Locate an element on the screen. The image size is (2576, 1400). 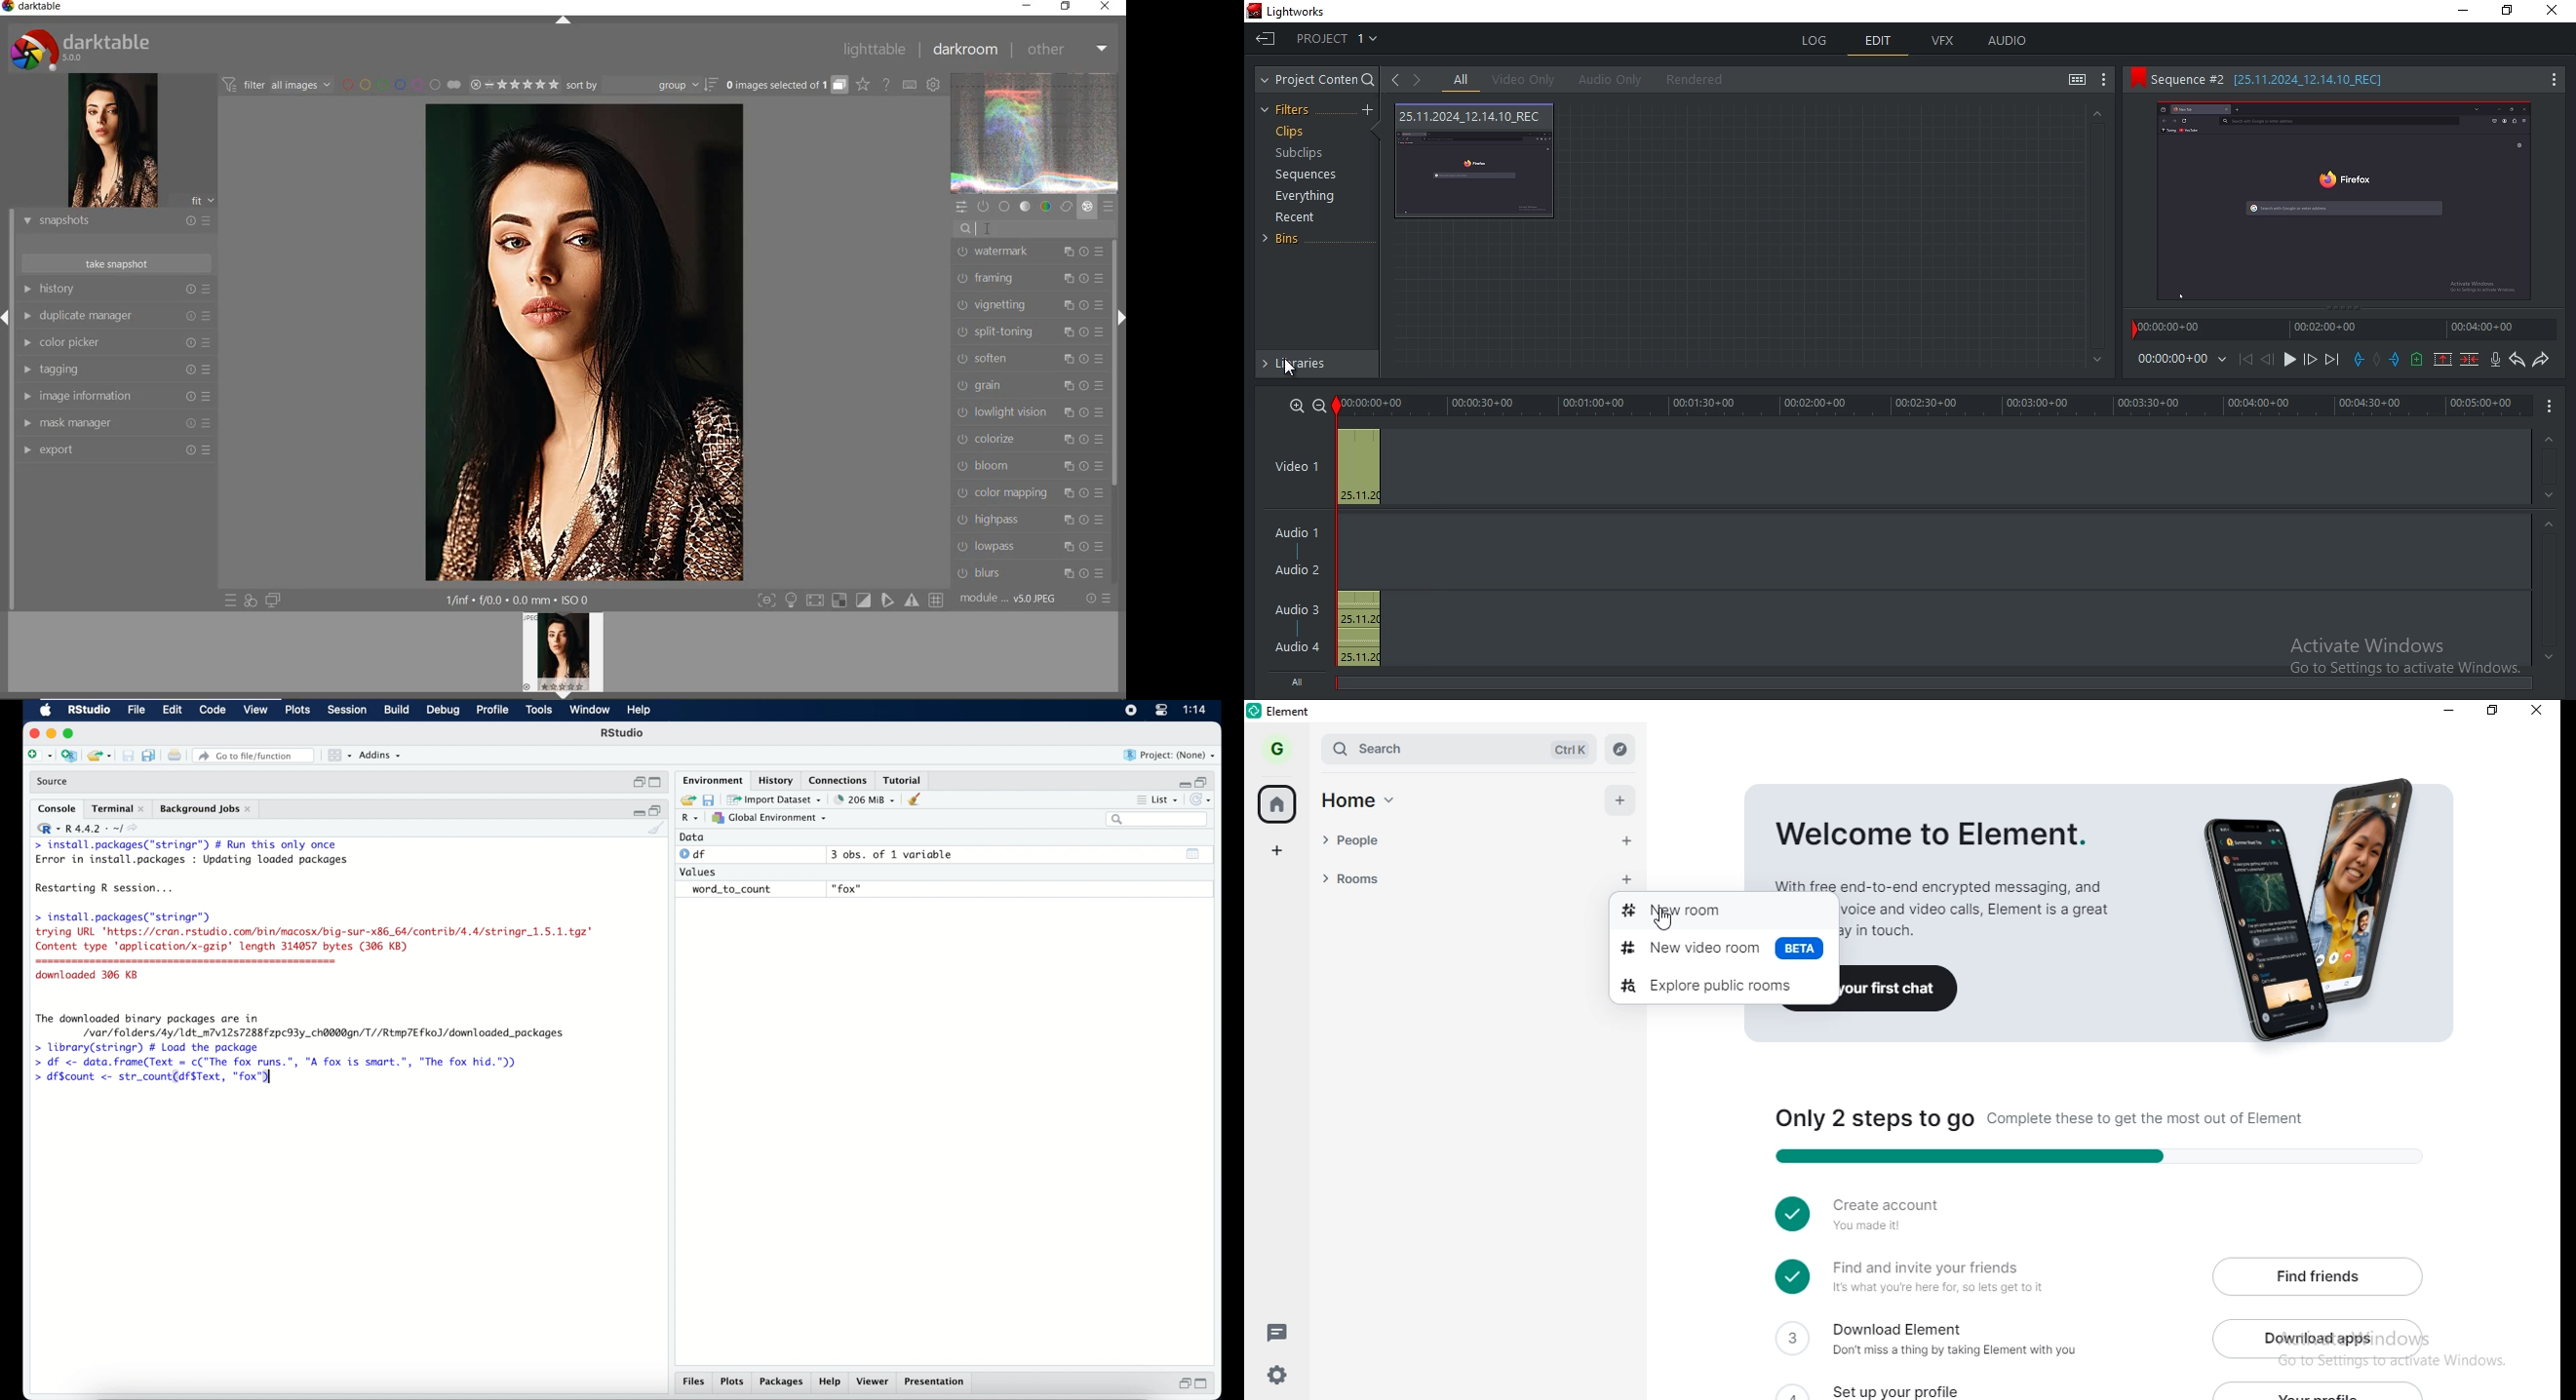
all is located at coordinates (1300, 681).